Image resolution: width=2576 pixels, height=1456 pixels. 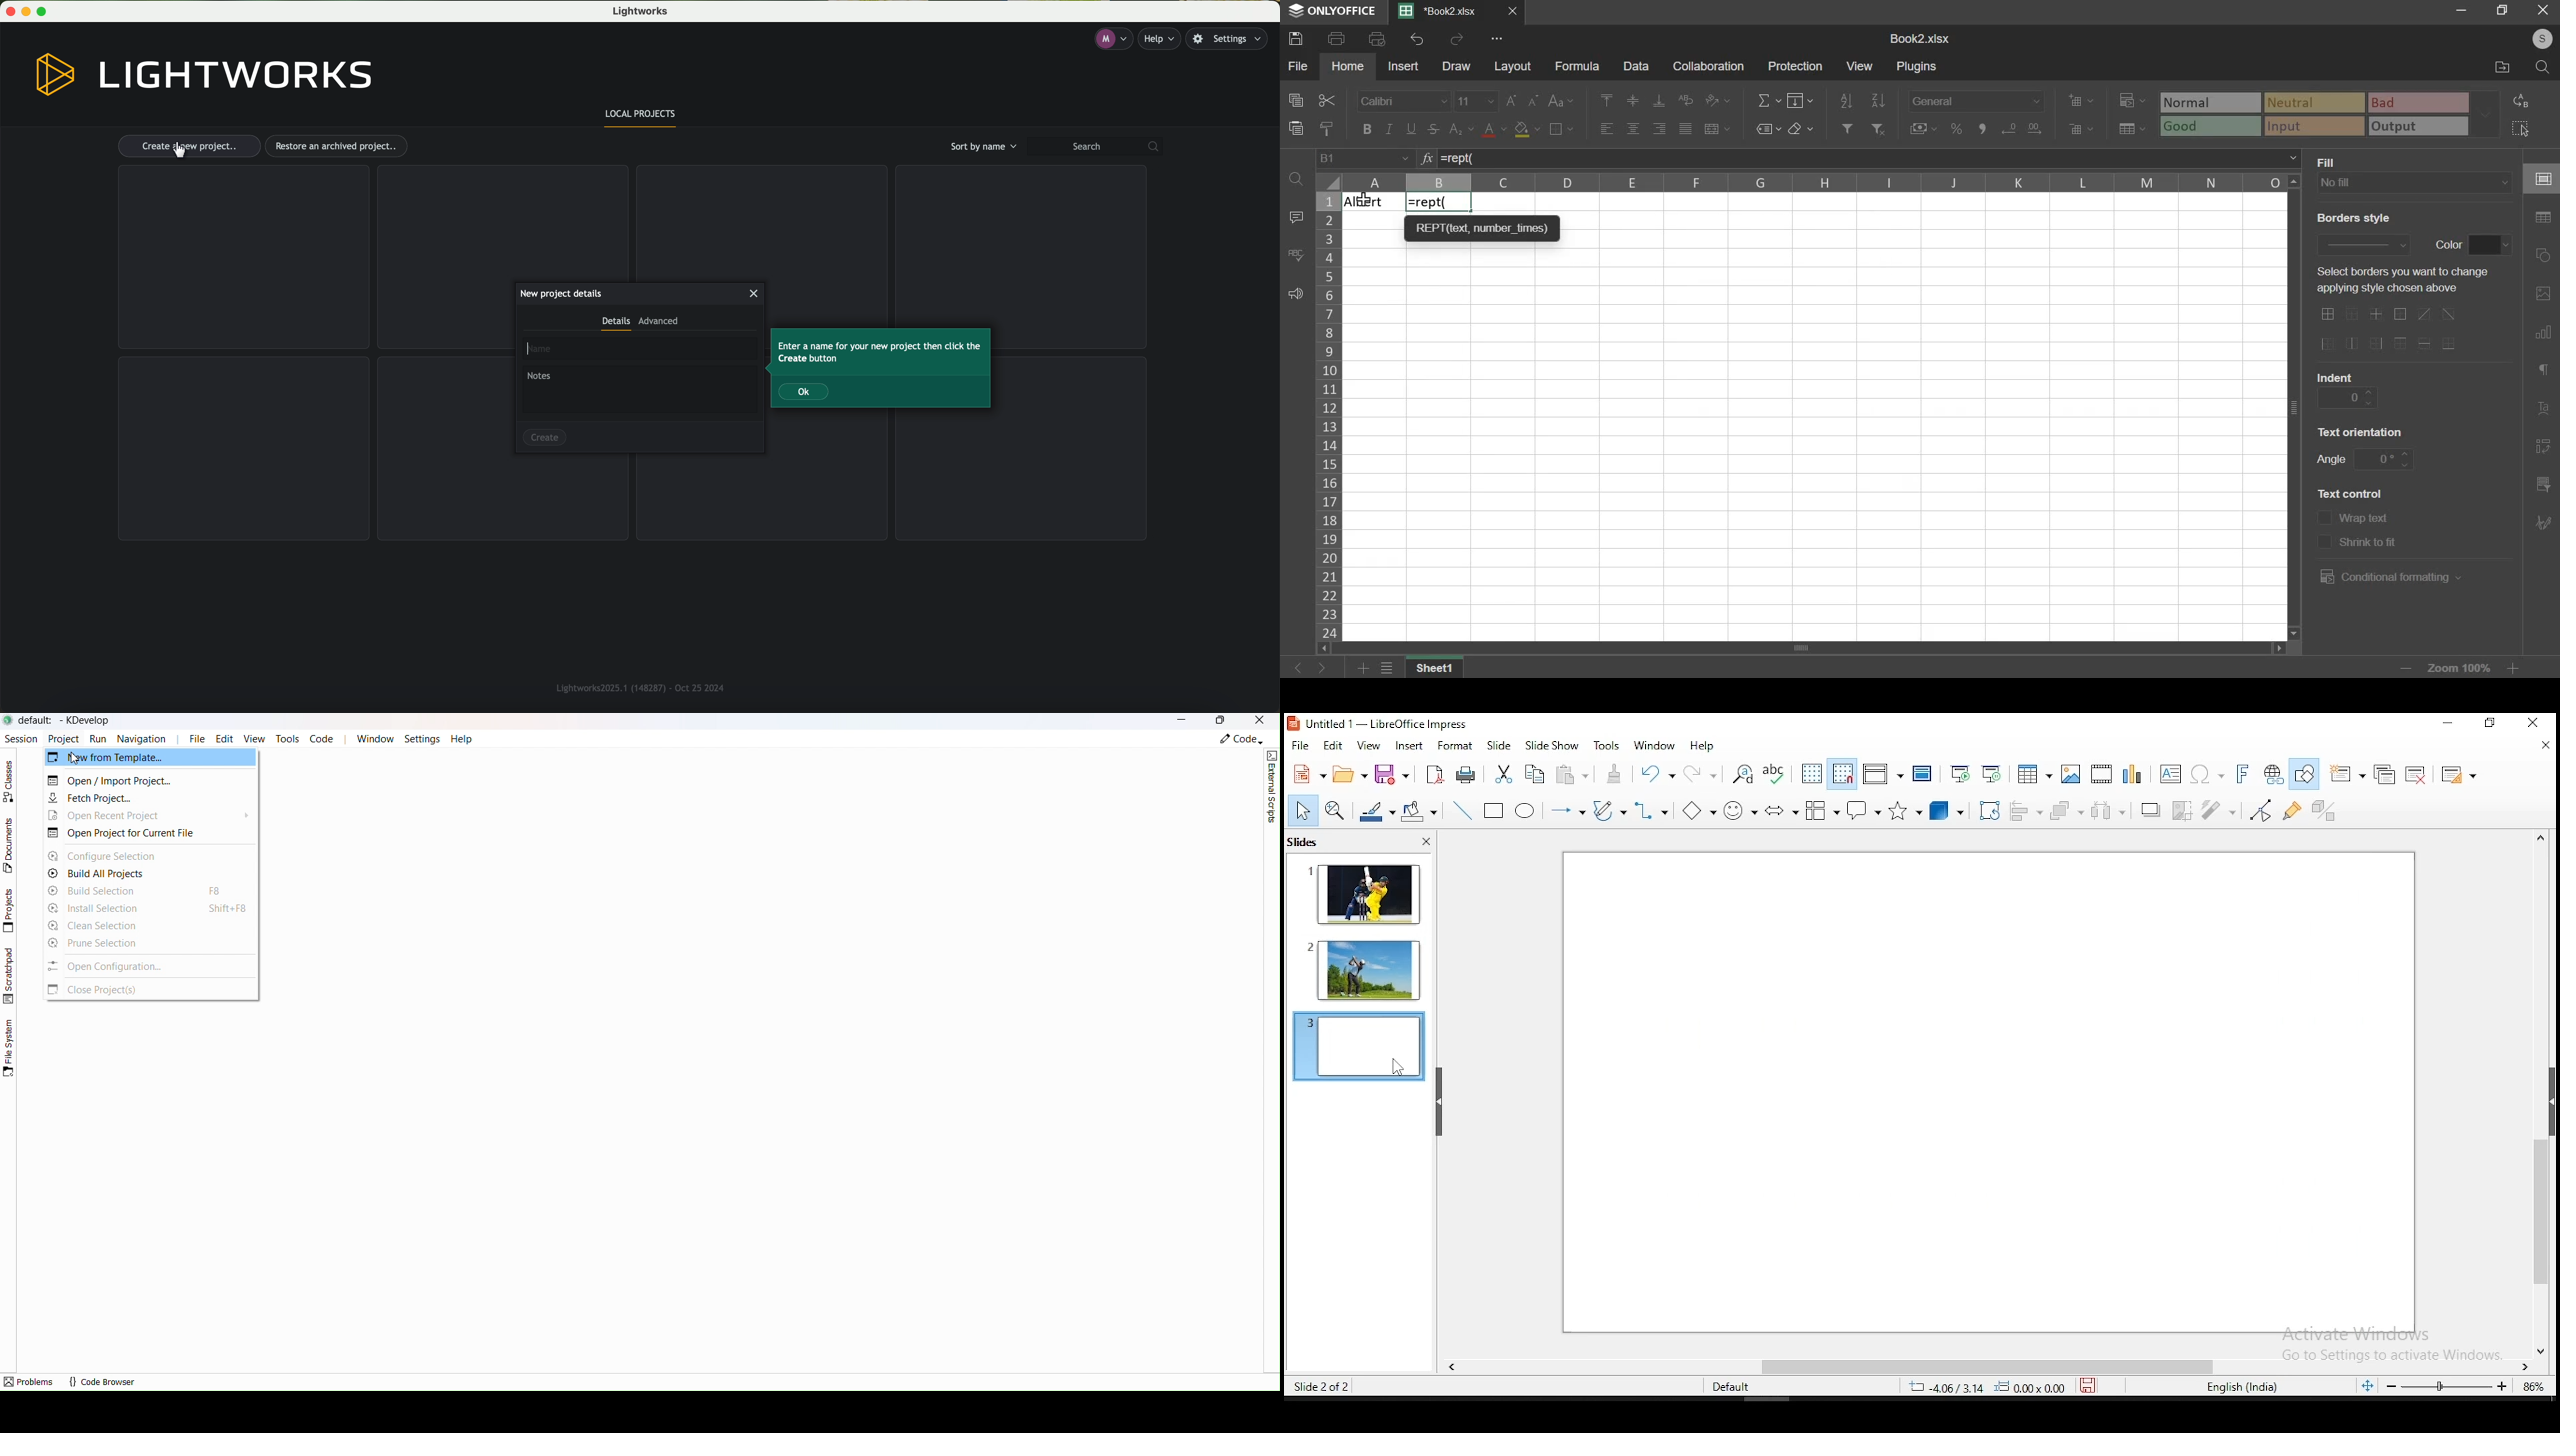 I want to click on layout, so click(x=1513, y=67).